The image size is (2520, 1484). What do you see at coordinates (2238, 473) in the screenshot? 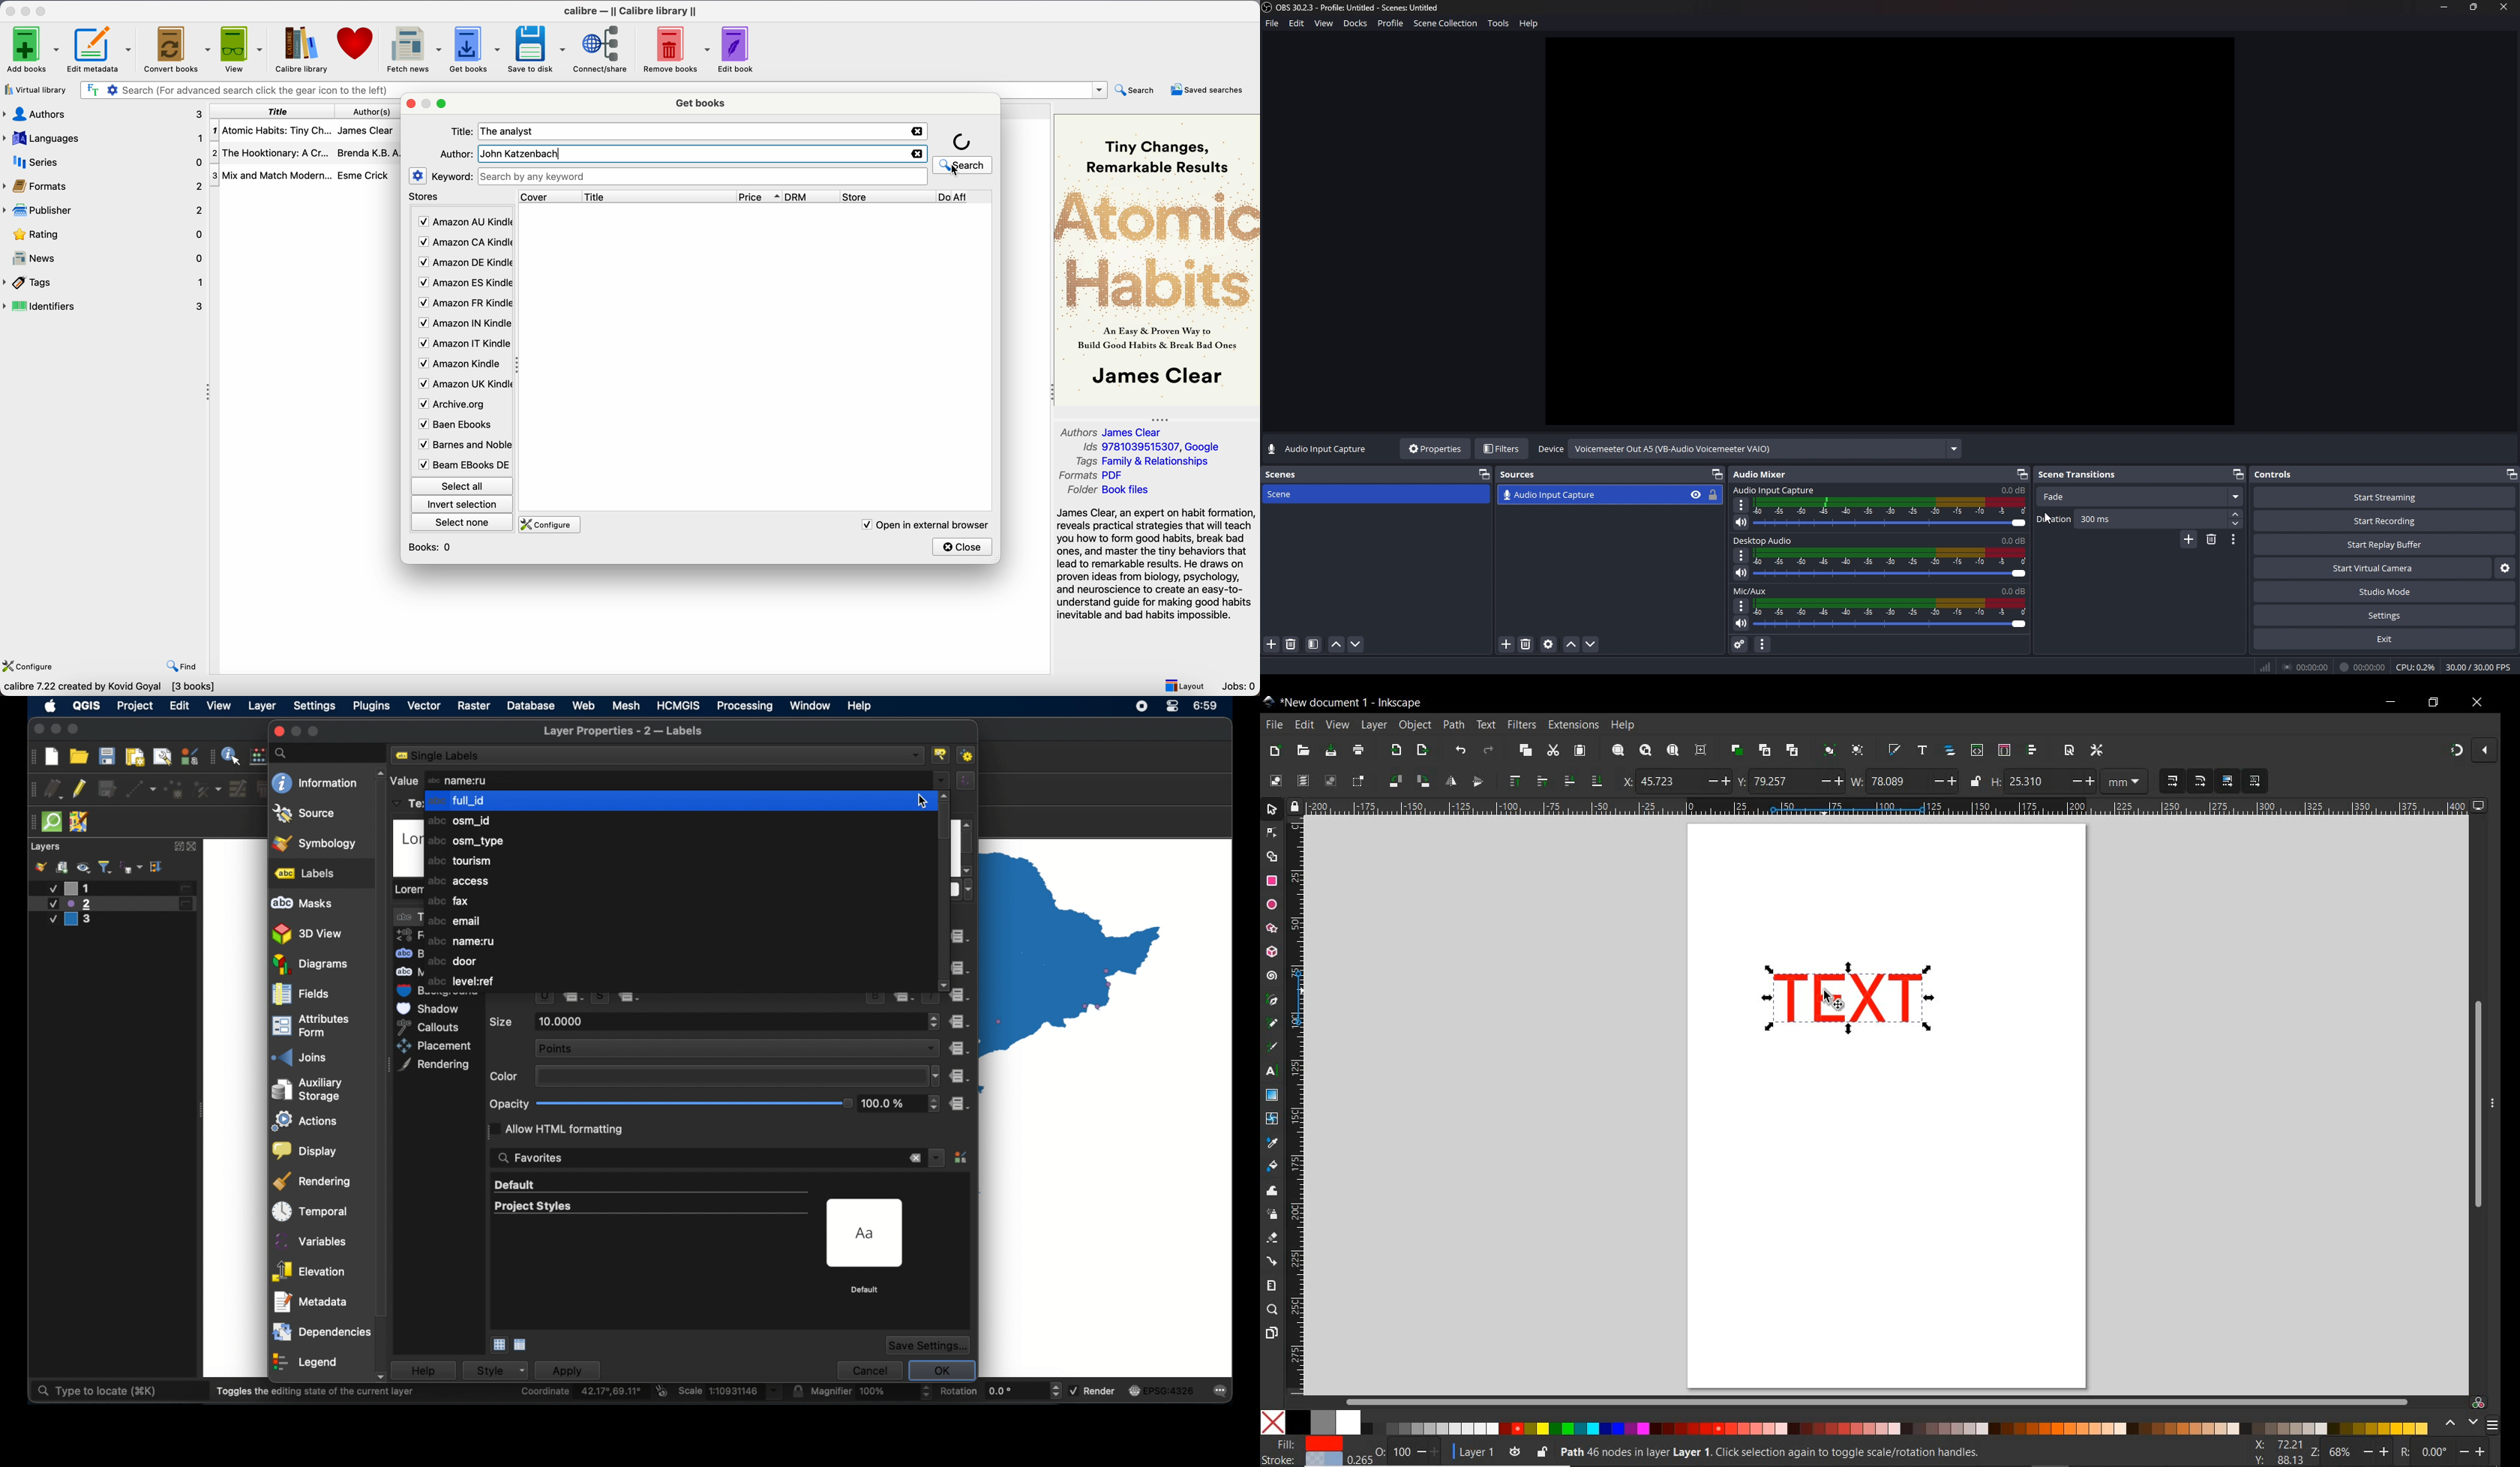
I see `pop out` at bounding box center [2238, 473].